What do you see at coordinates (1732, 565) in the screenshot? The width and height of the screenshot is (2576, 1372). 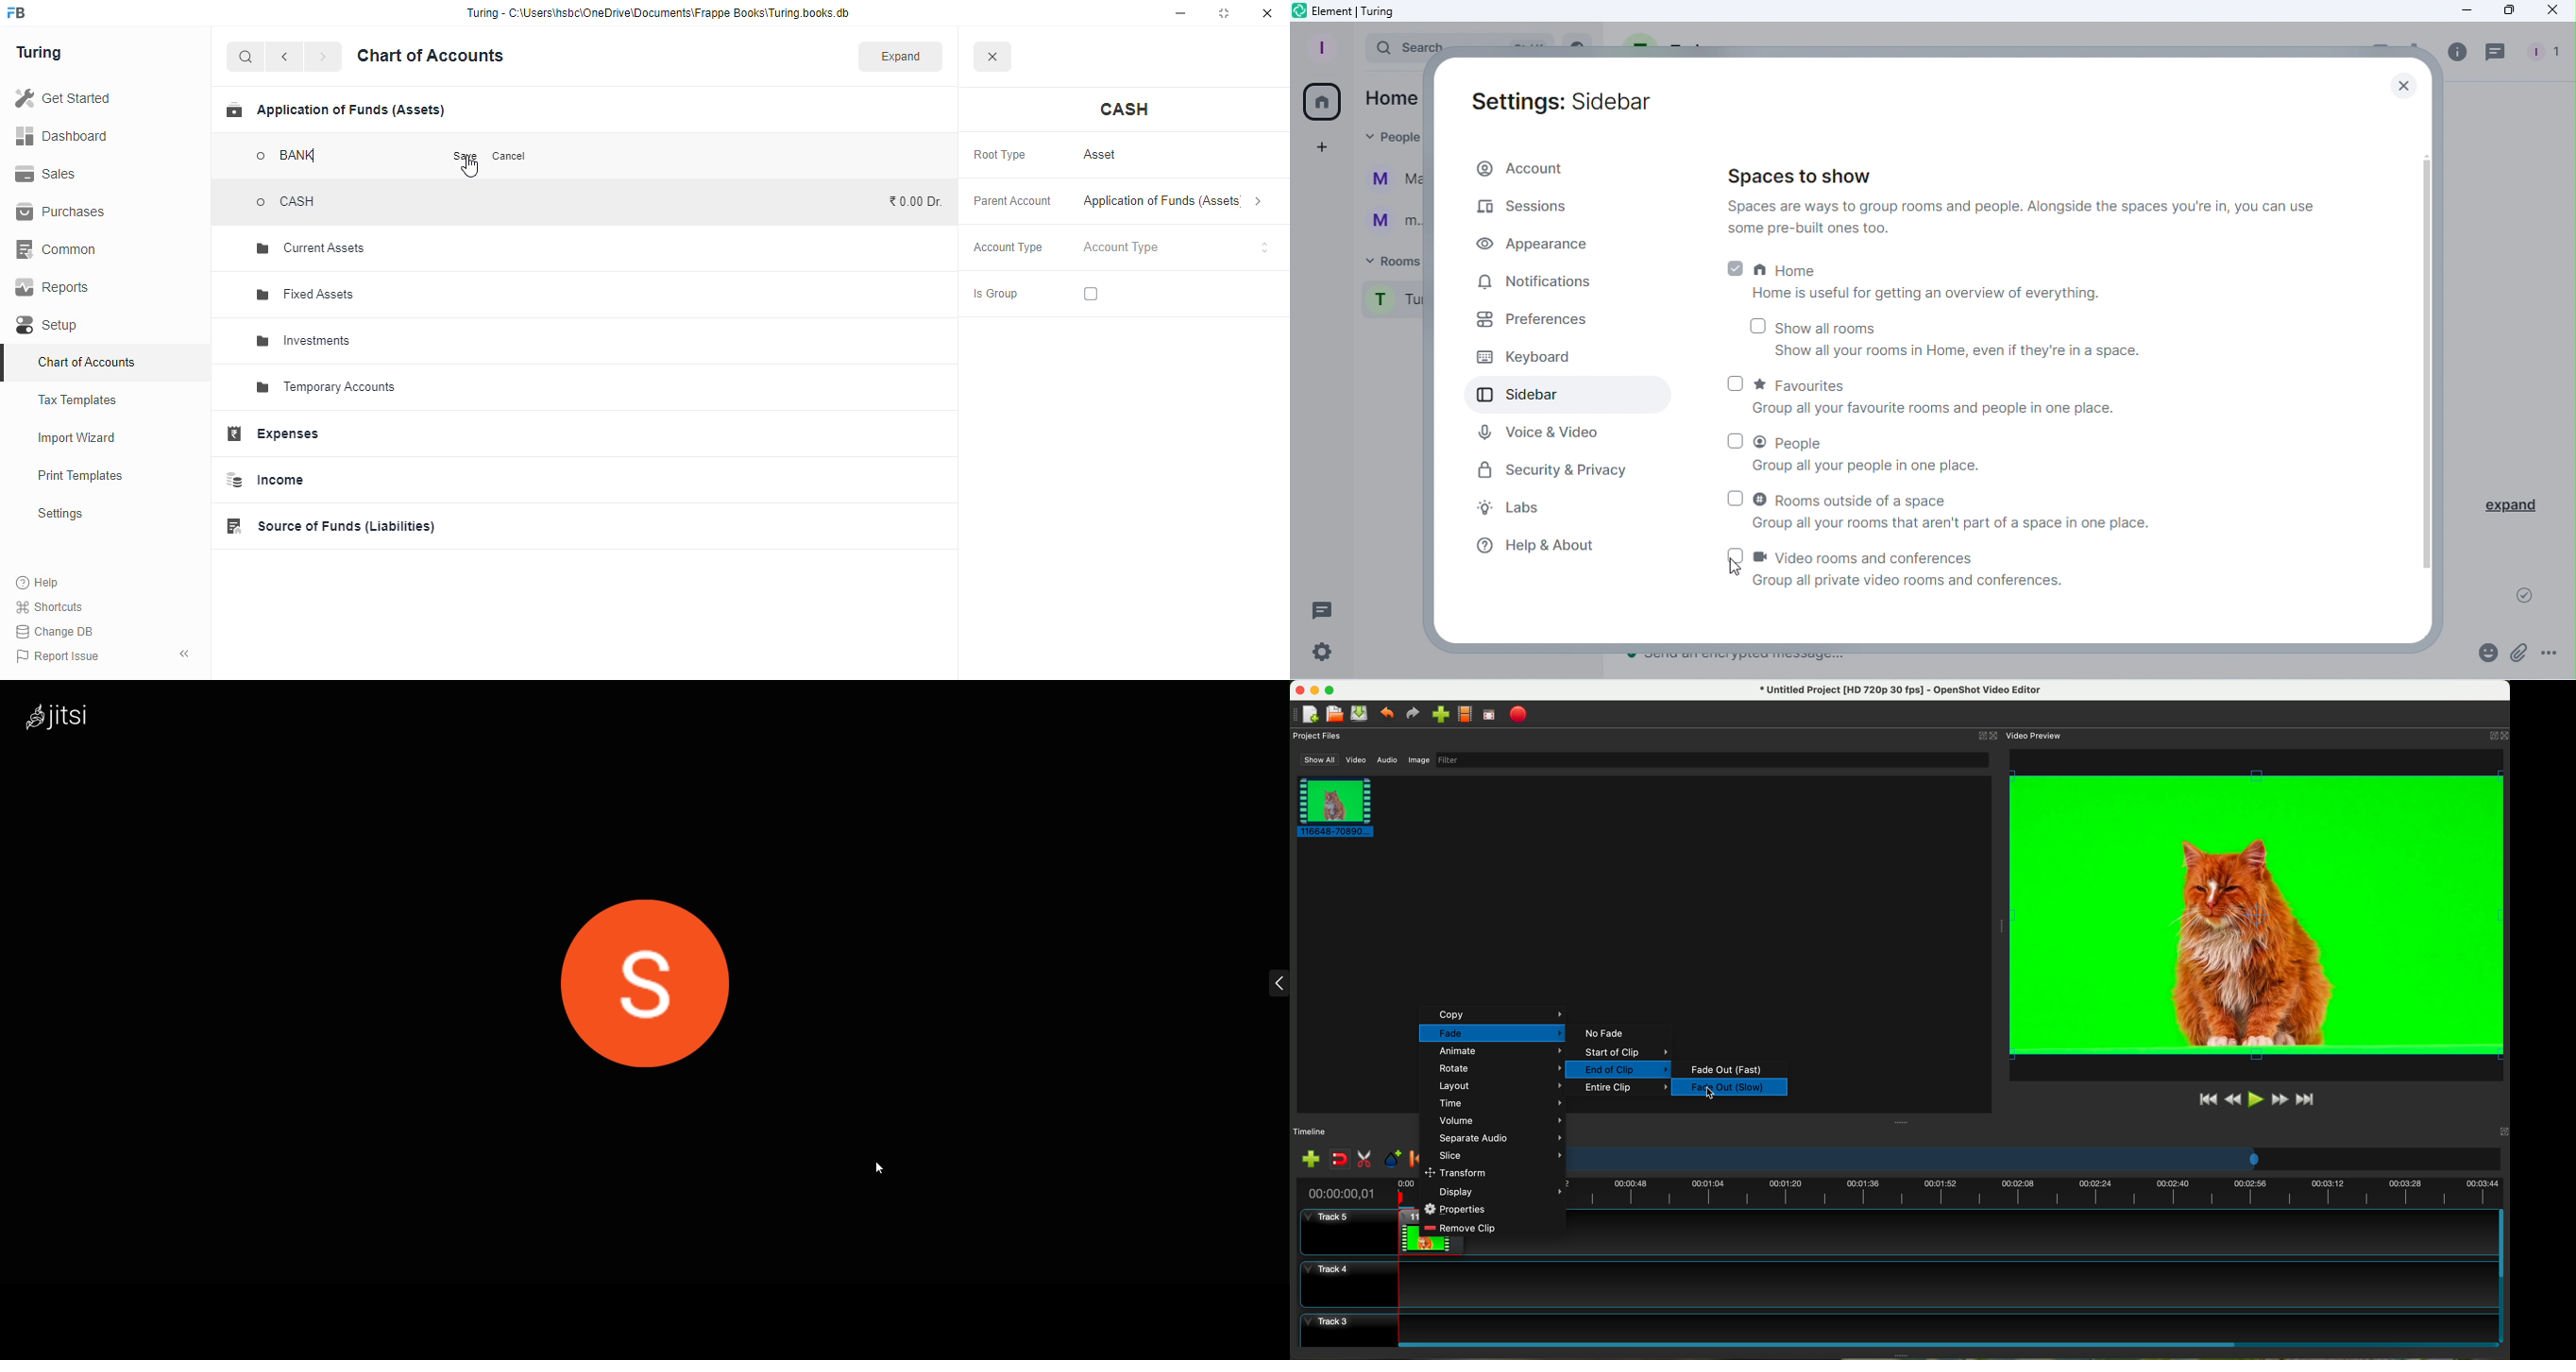 I see `Cursor` at bounding box center [1732, 565].